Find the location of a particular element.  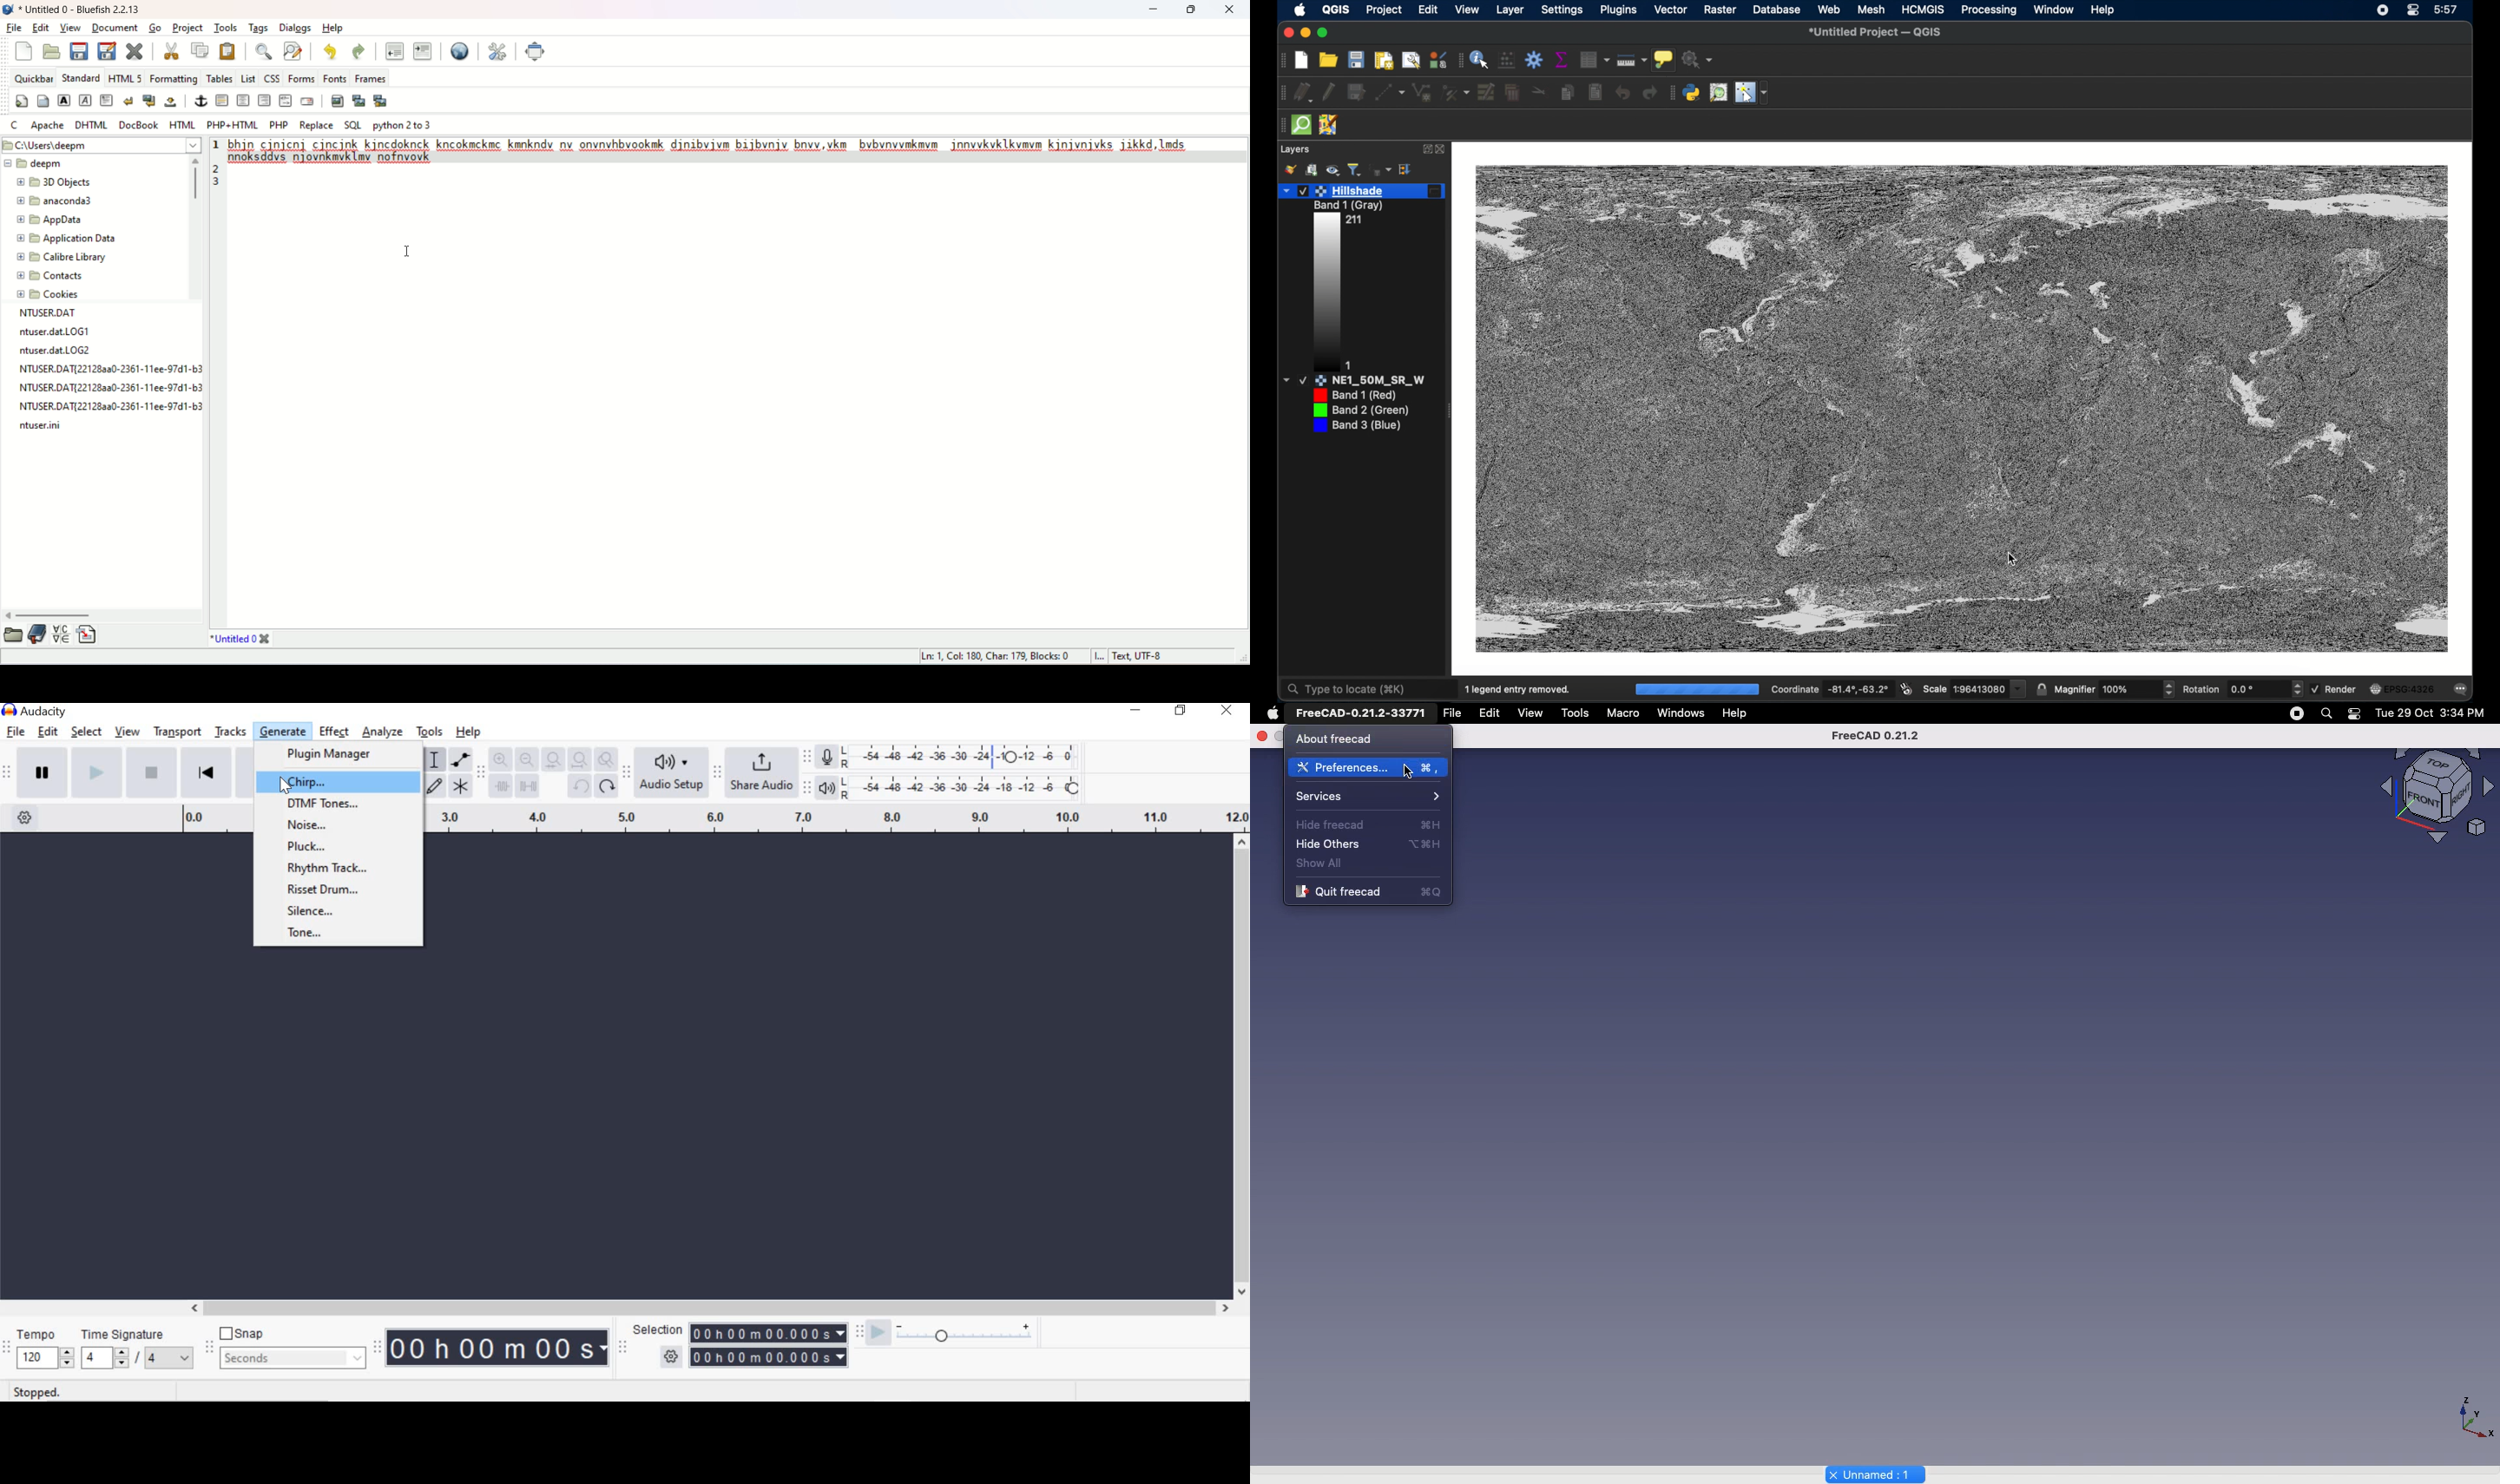

minimize  is located at coordinates (1303, 33).